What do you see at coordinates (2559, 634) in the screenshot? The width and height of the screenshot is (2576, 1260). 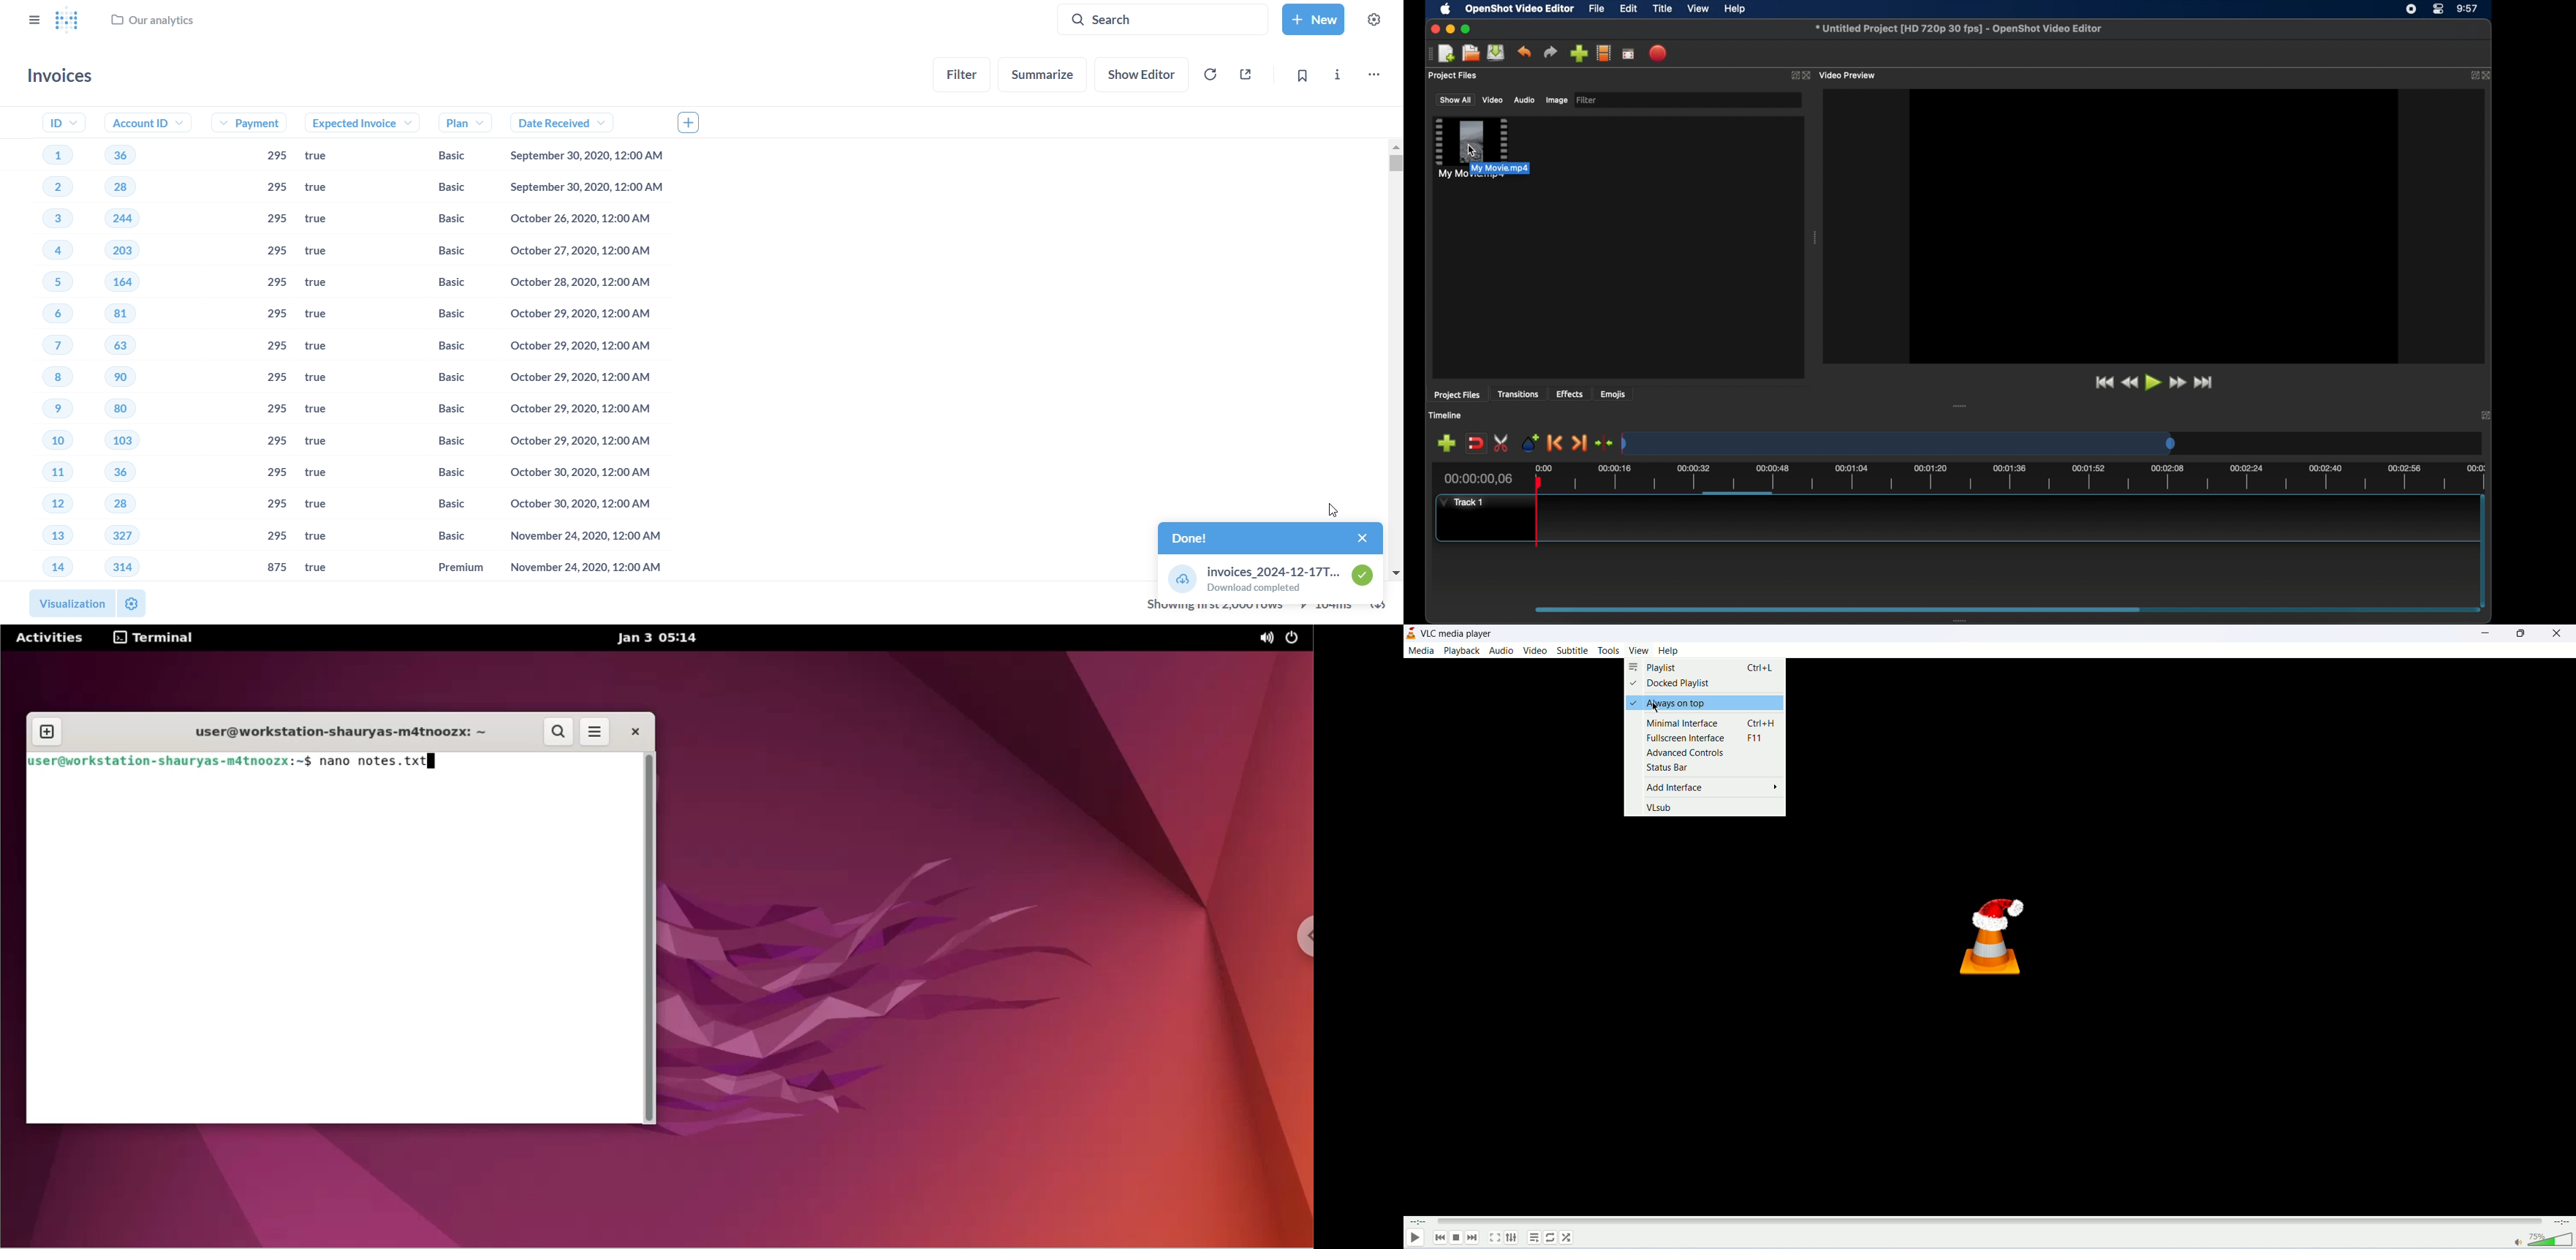 I see `close` at bounding box center [2559, 634].